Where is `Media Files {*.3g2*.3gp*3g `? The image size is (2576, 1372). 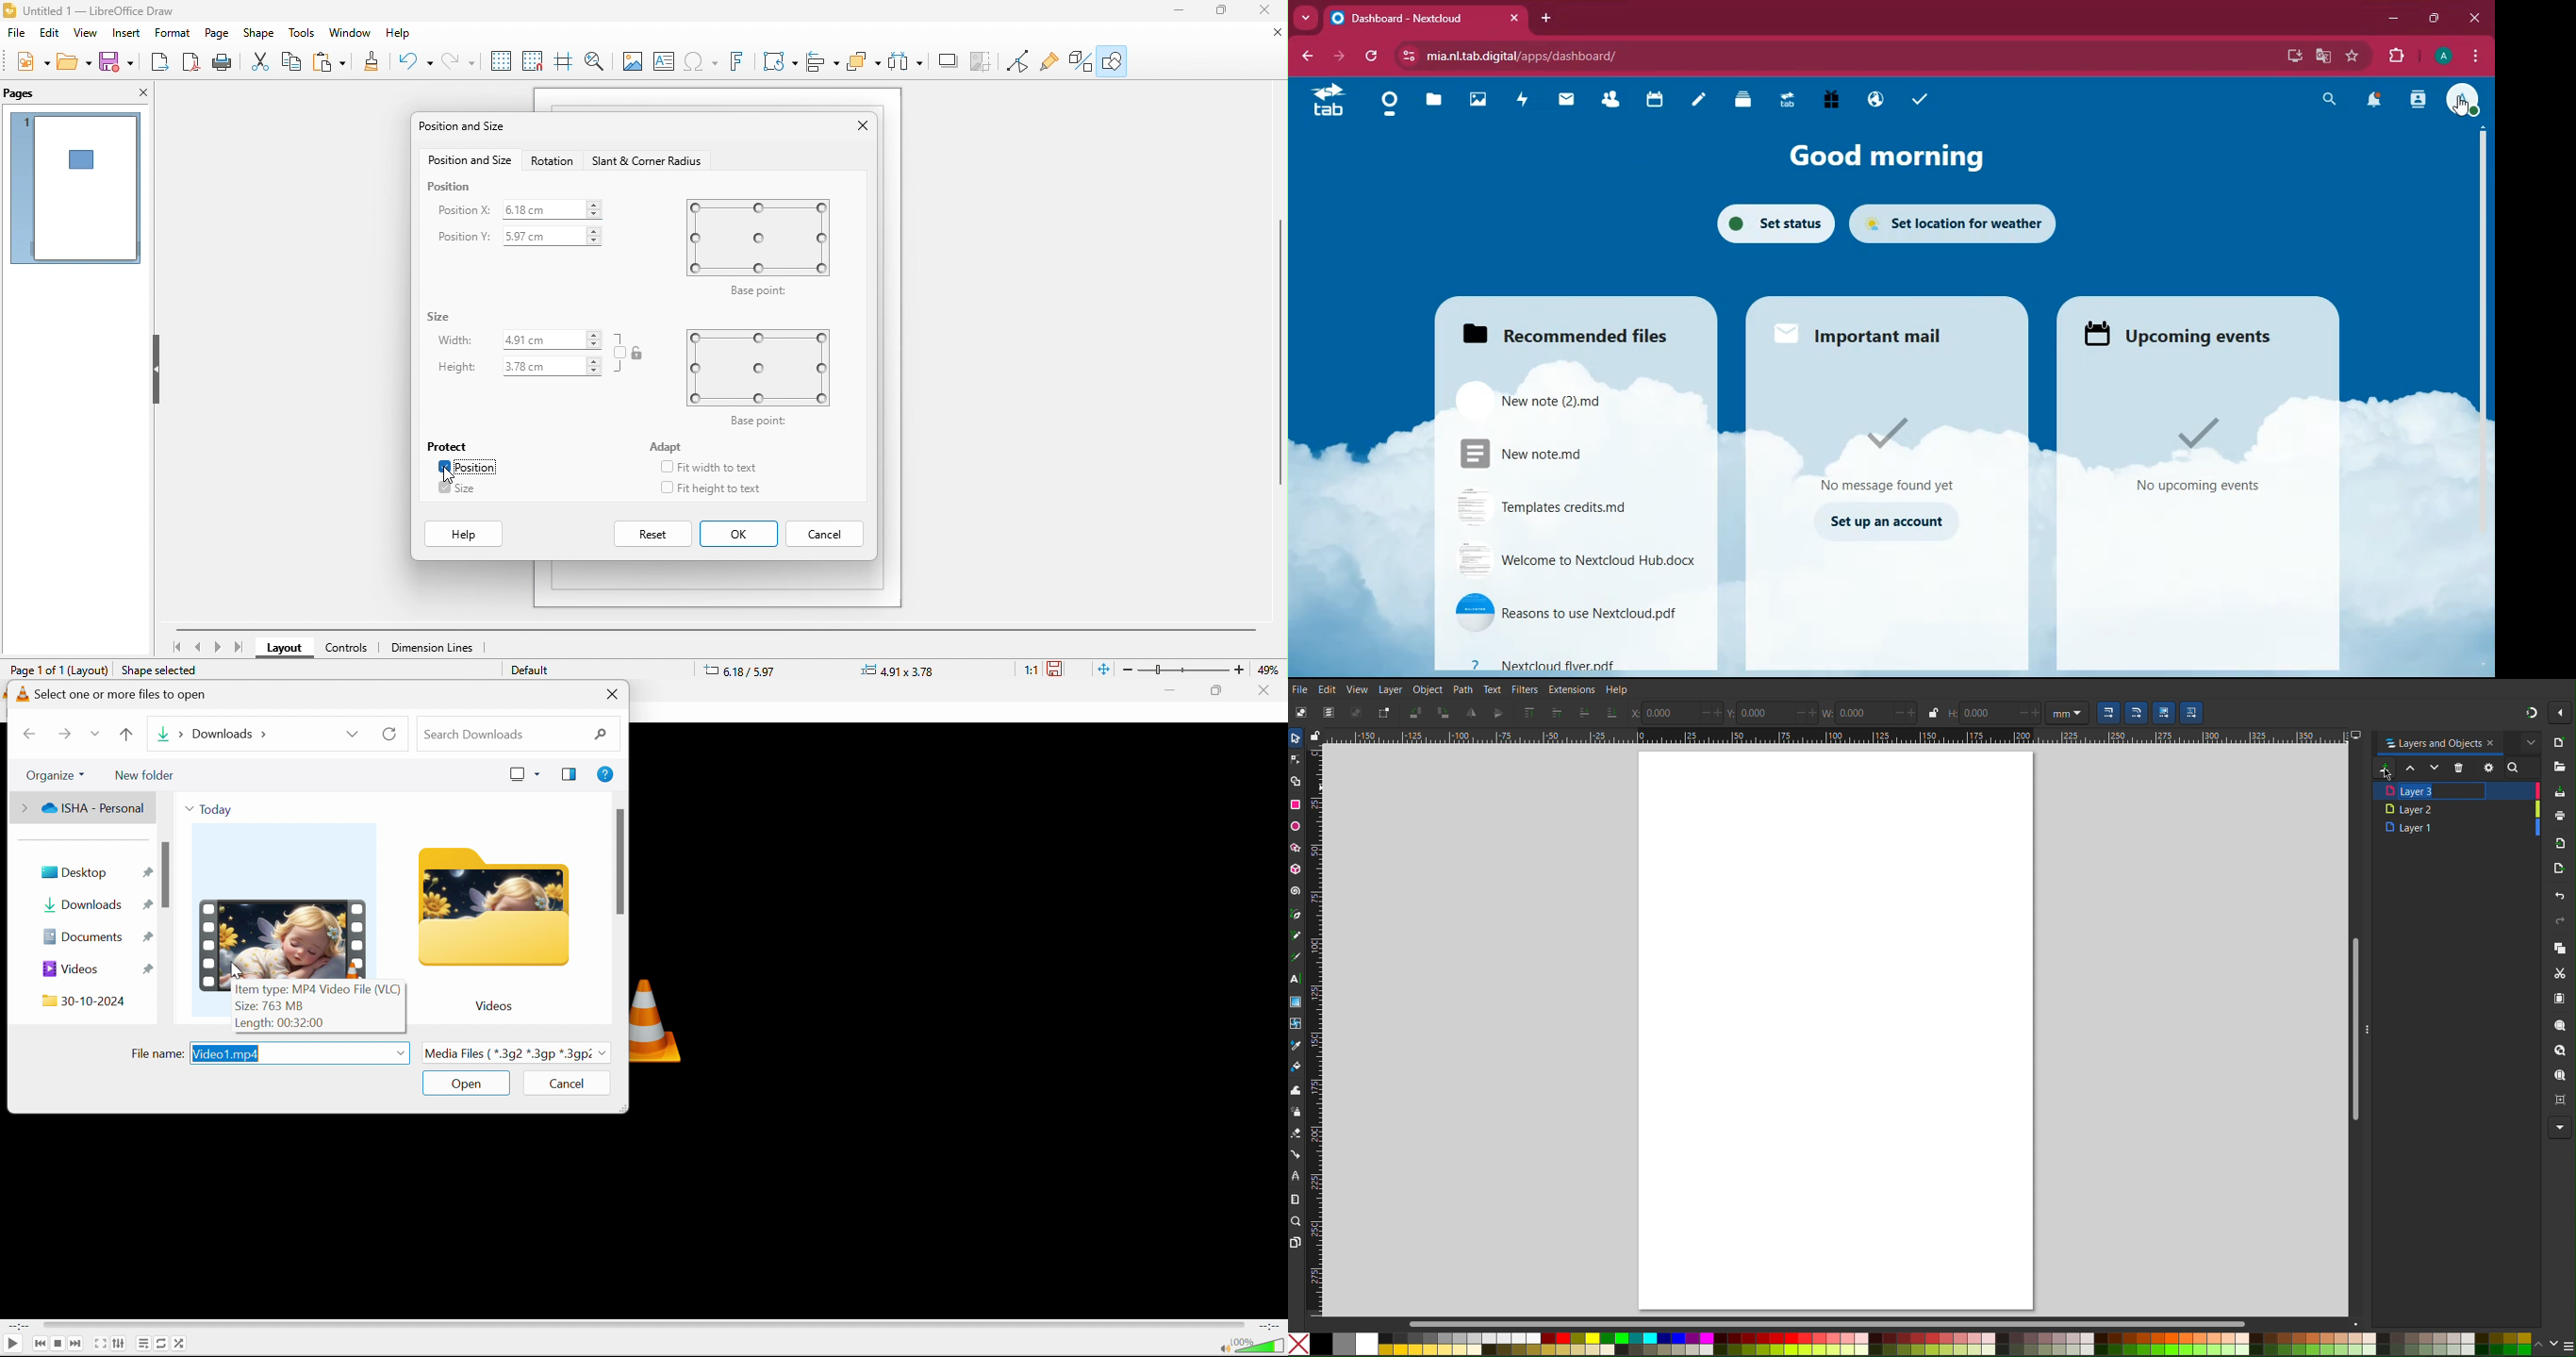
Media Files {*.3g2*.3gp*3g  is located at coordinates (514, 1053).